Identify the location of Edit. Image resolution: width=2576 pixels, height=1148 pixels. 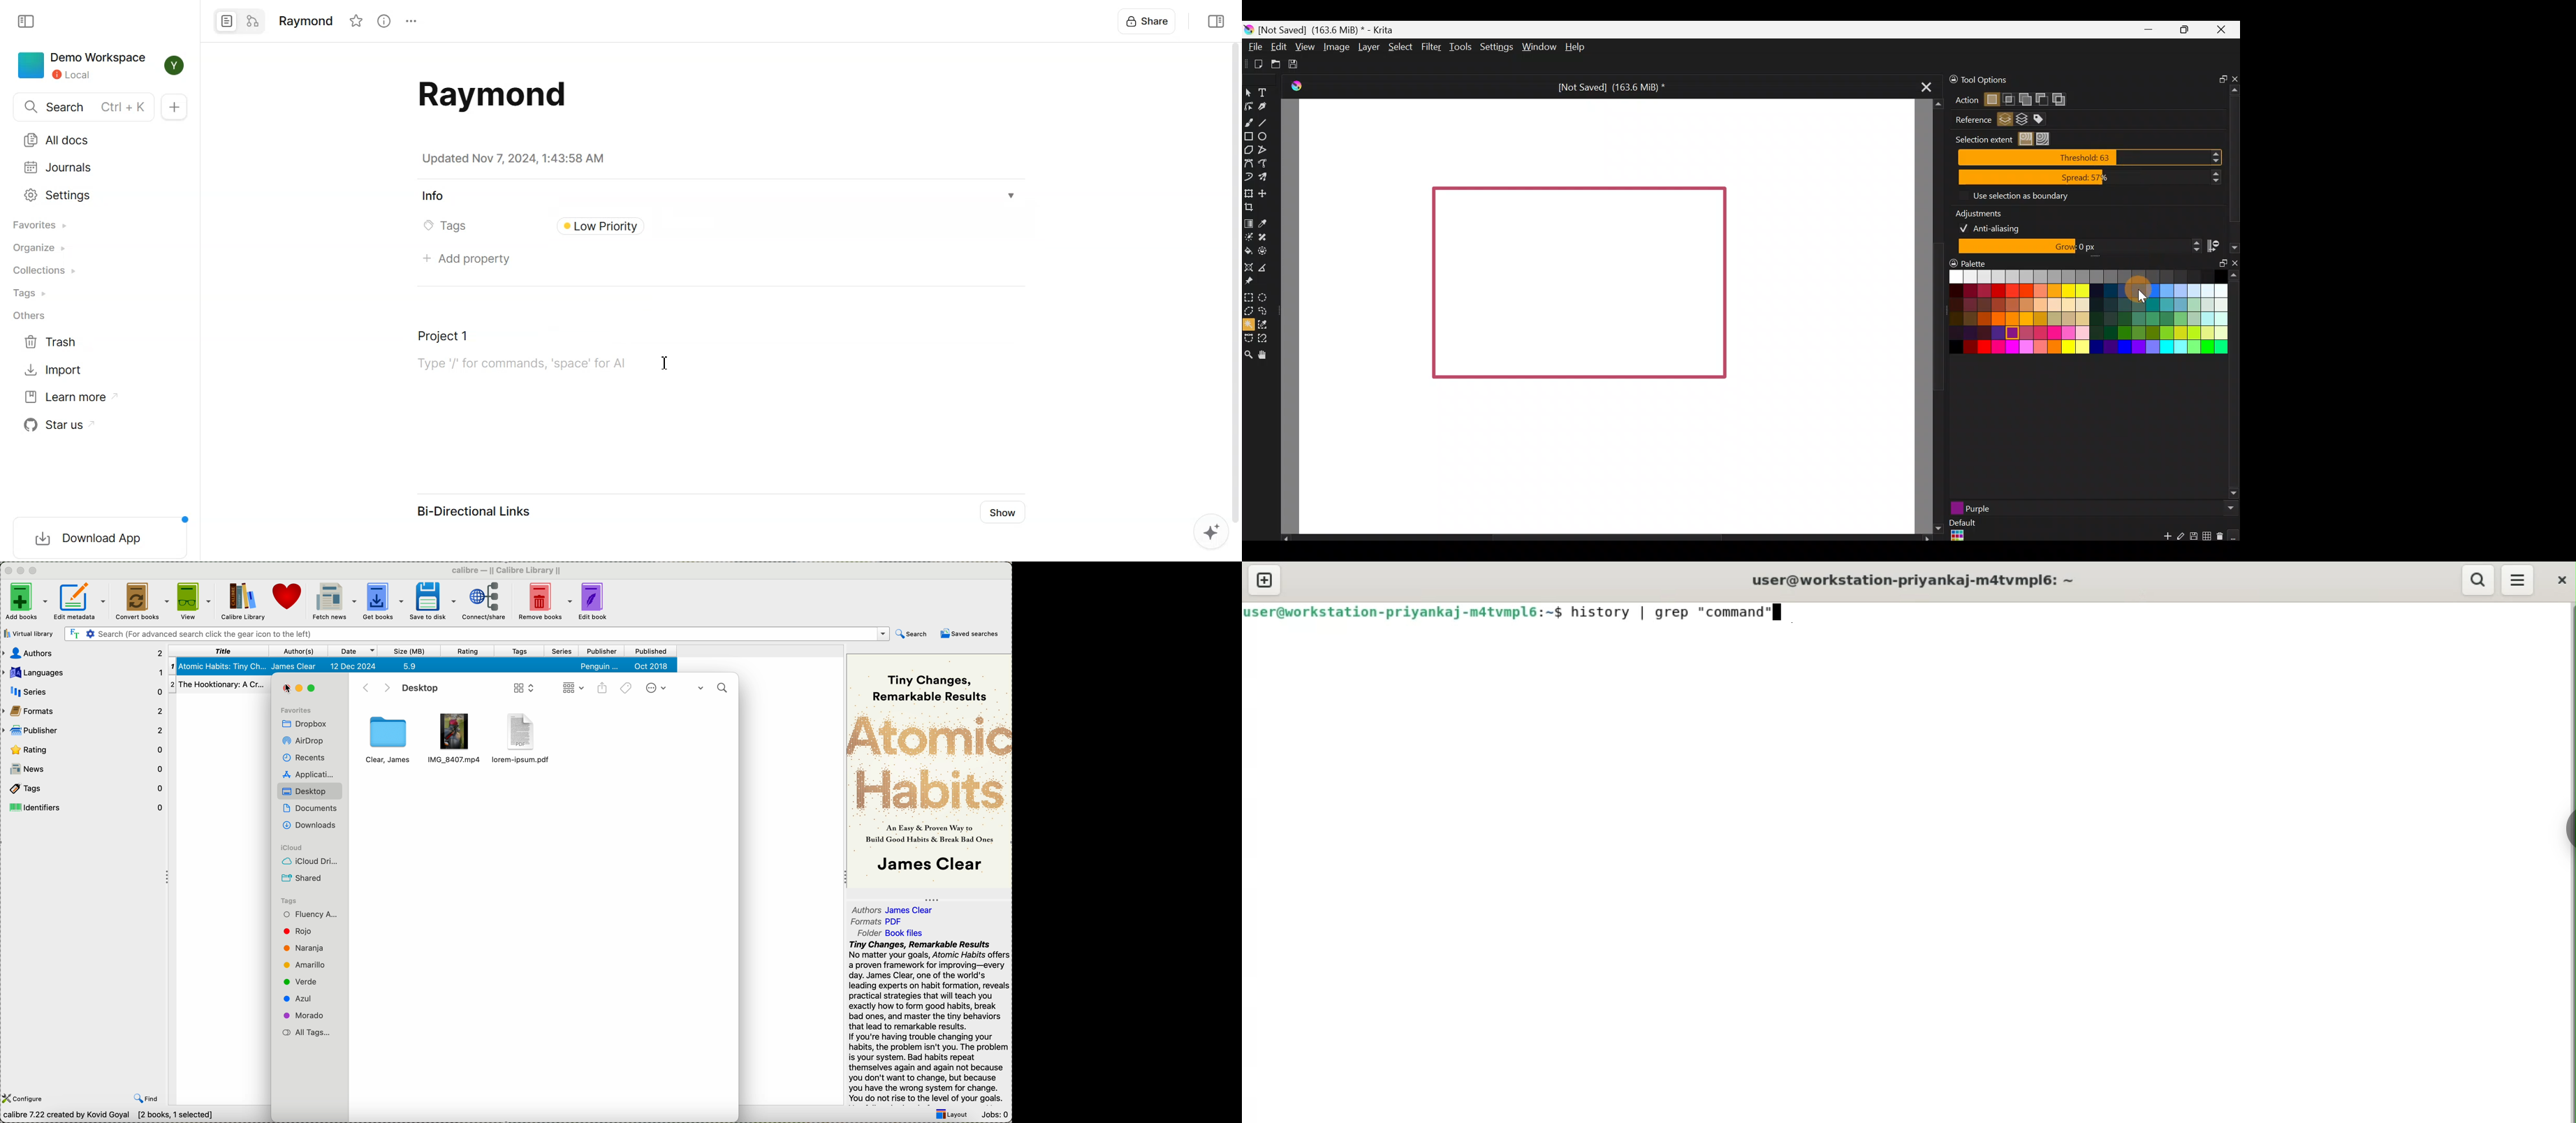
(1278, 47).